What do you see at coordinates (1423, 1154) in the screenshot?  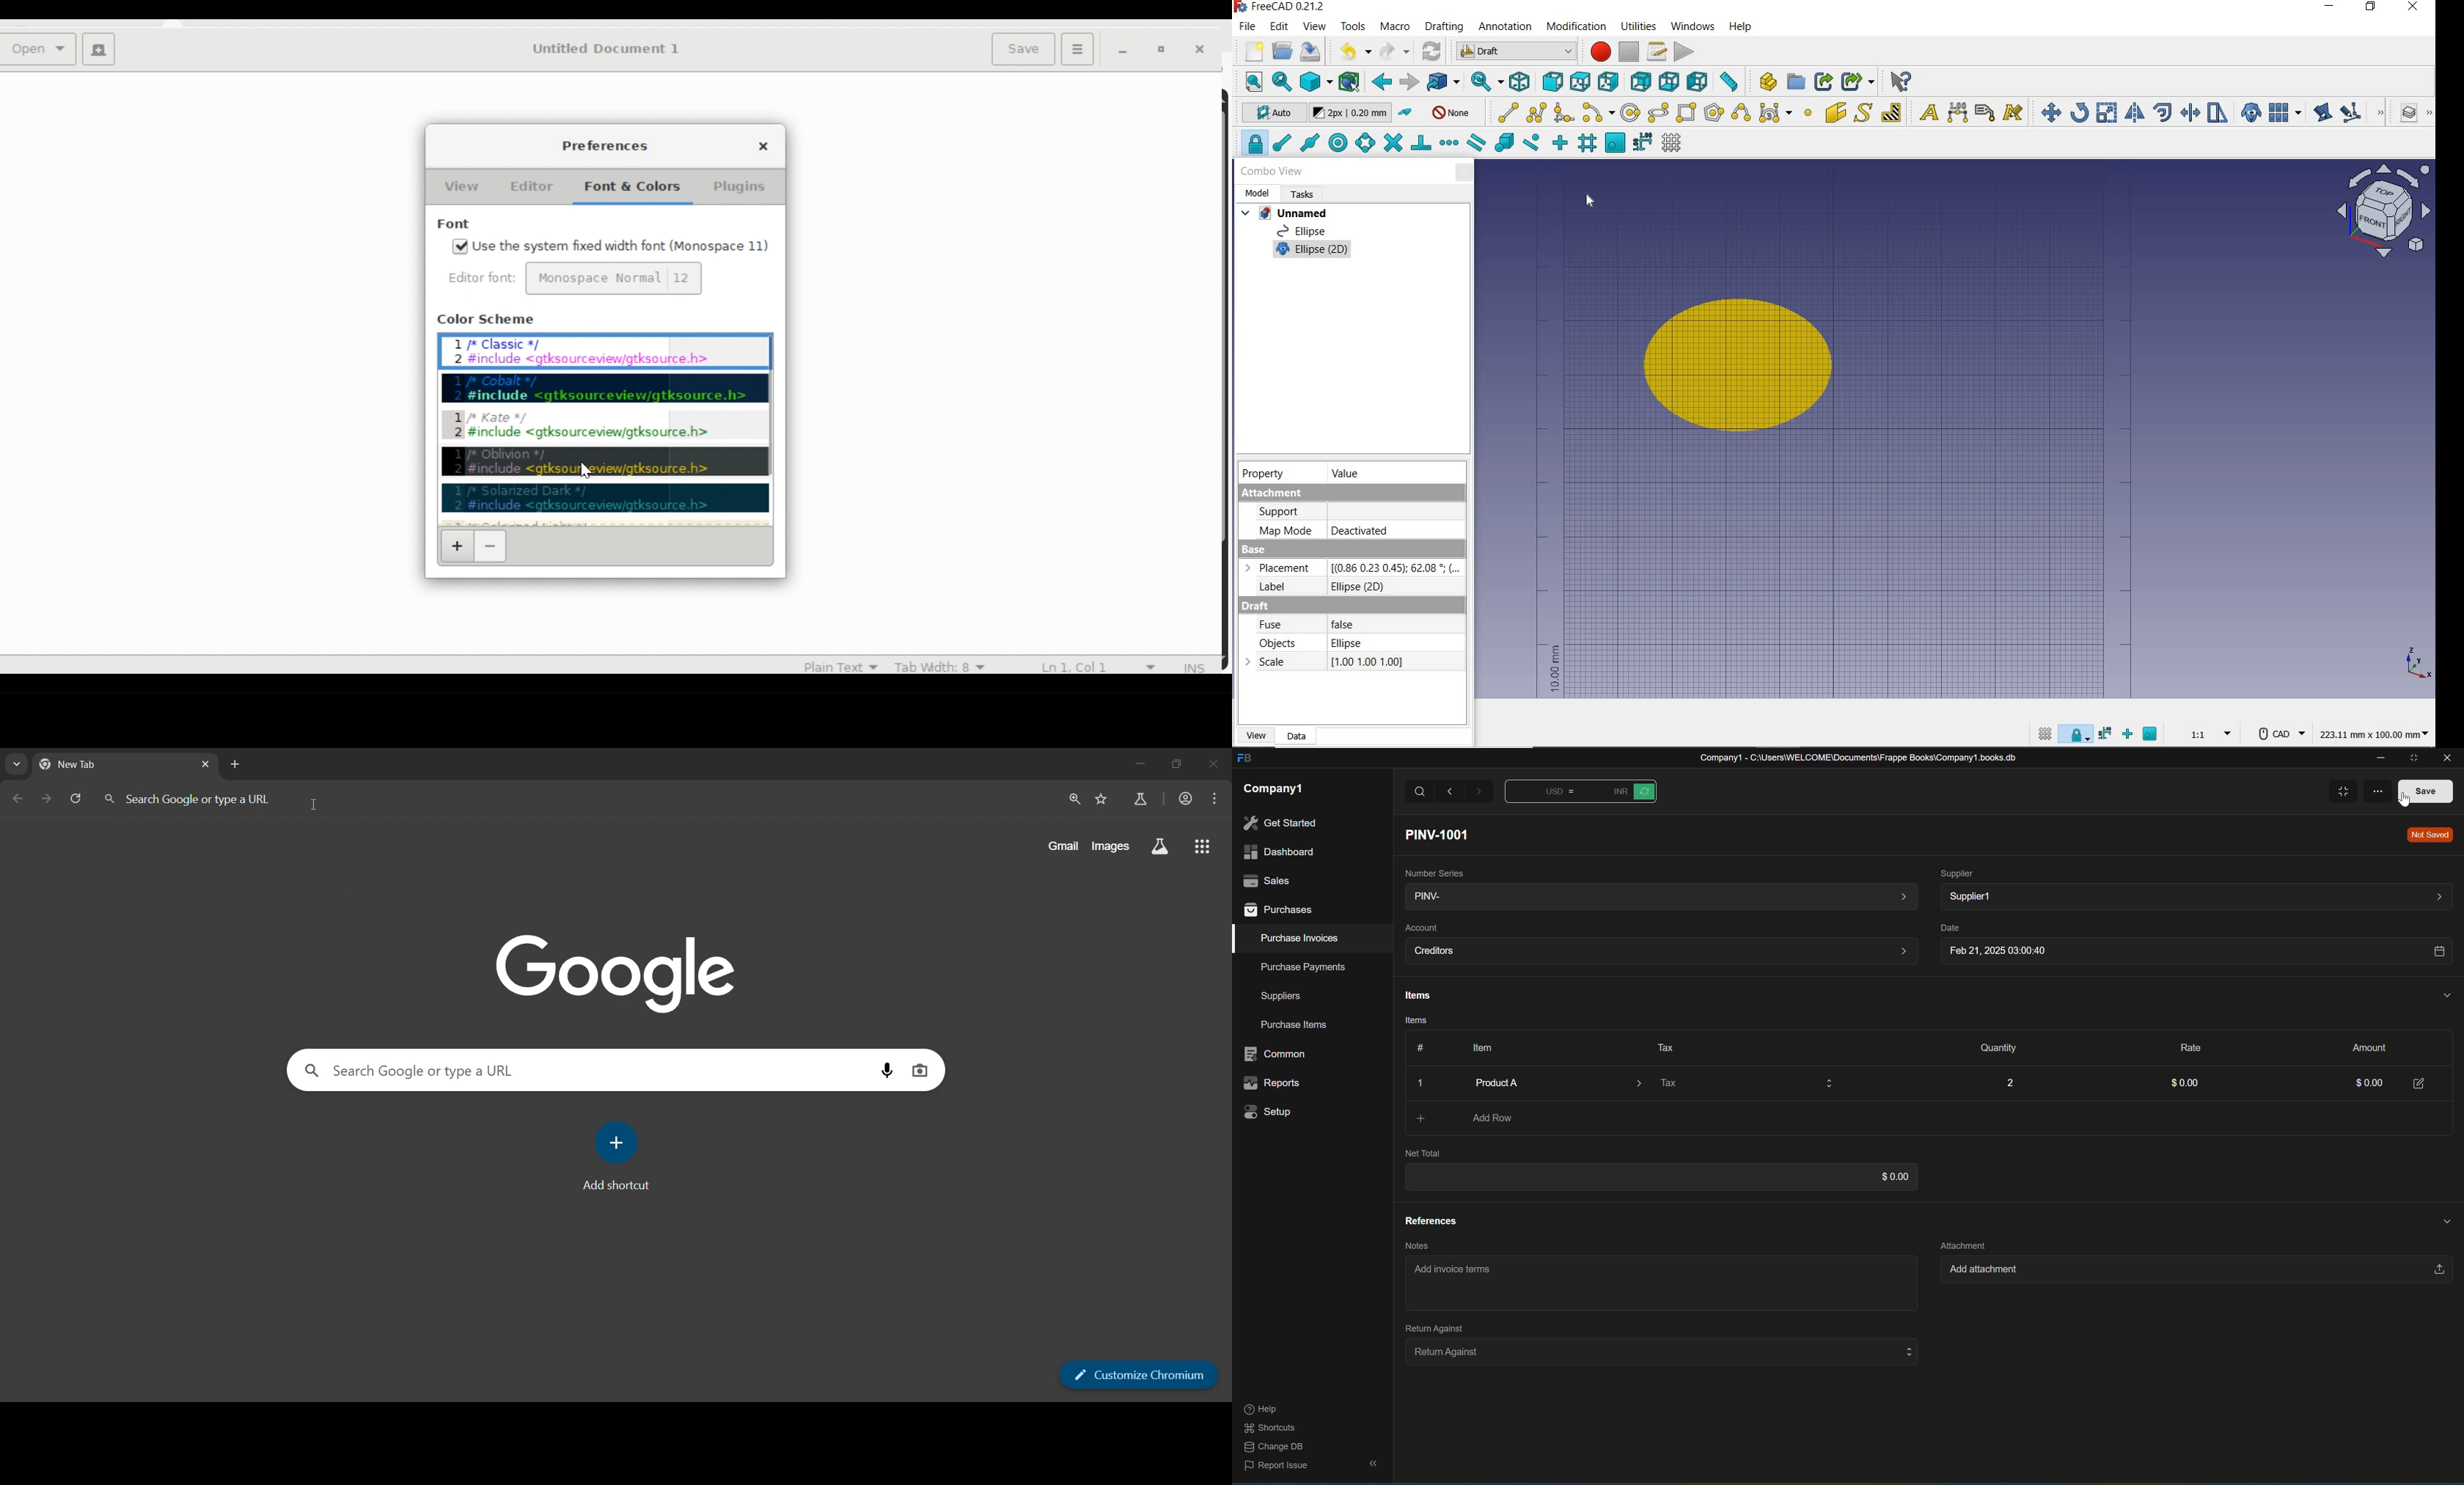 I see `Net Total` at bounding box center [1423, 1154].